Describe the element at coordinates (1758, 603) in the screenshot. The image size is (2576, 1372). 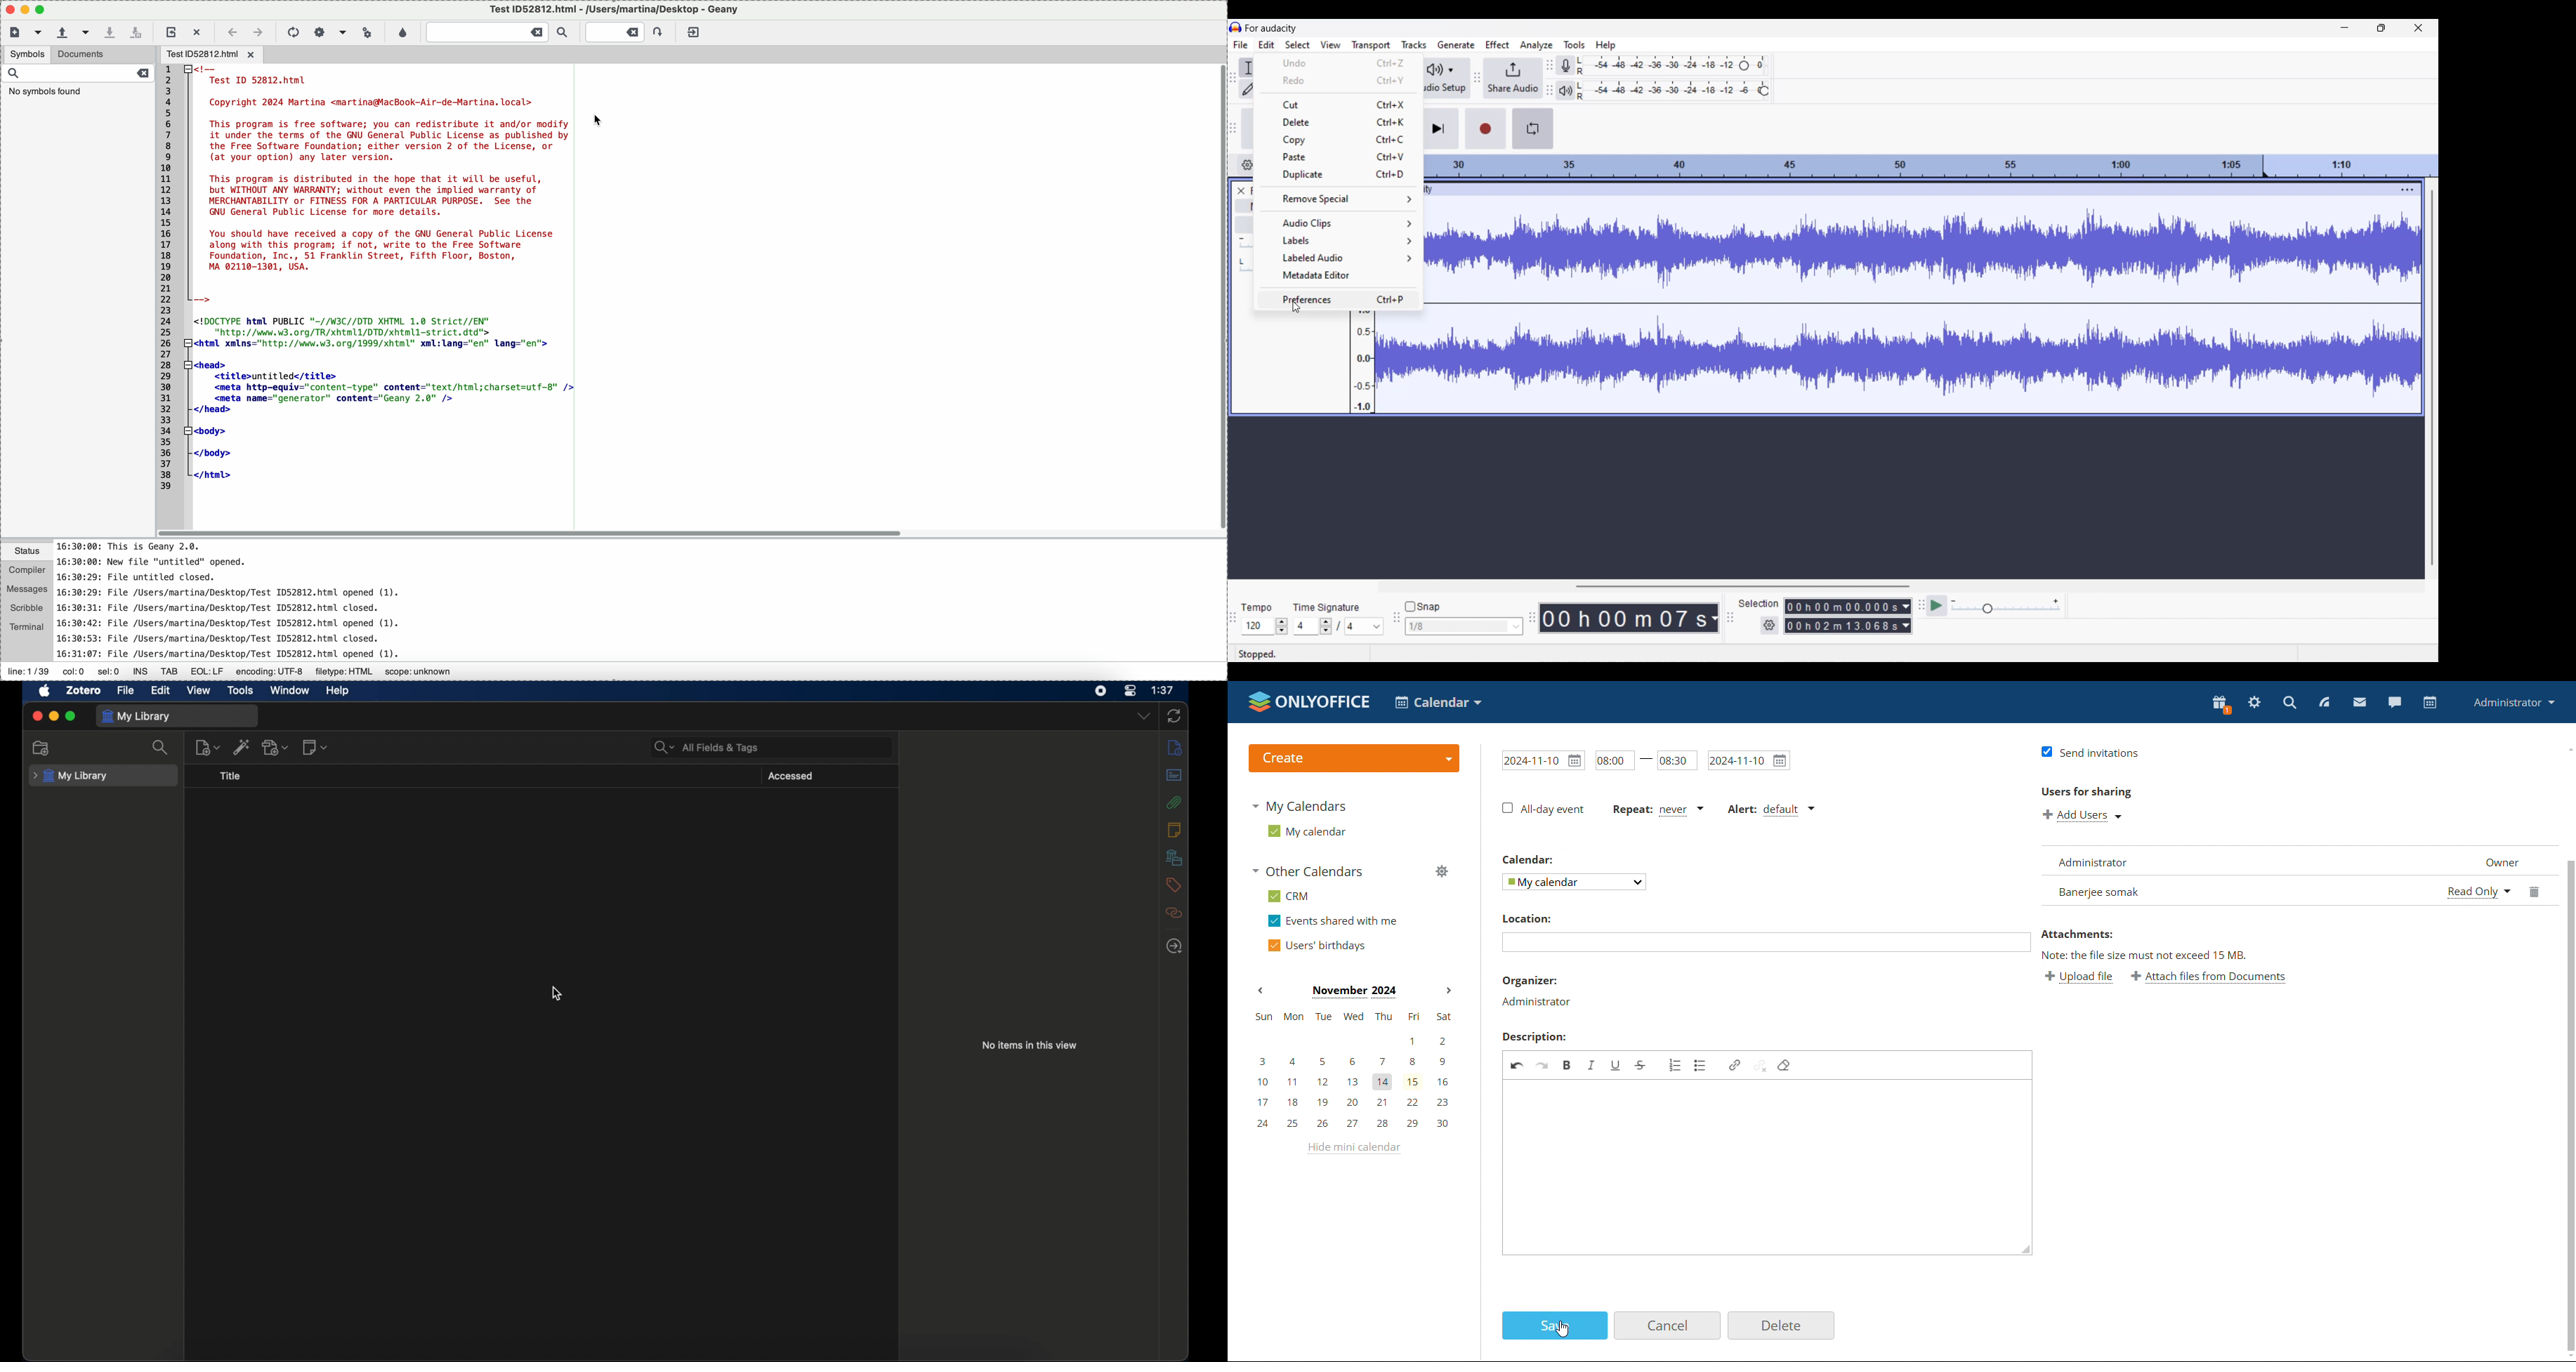
I see `selection` at that location.